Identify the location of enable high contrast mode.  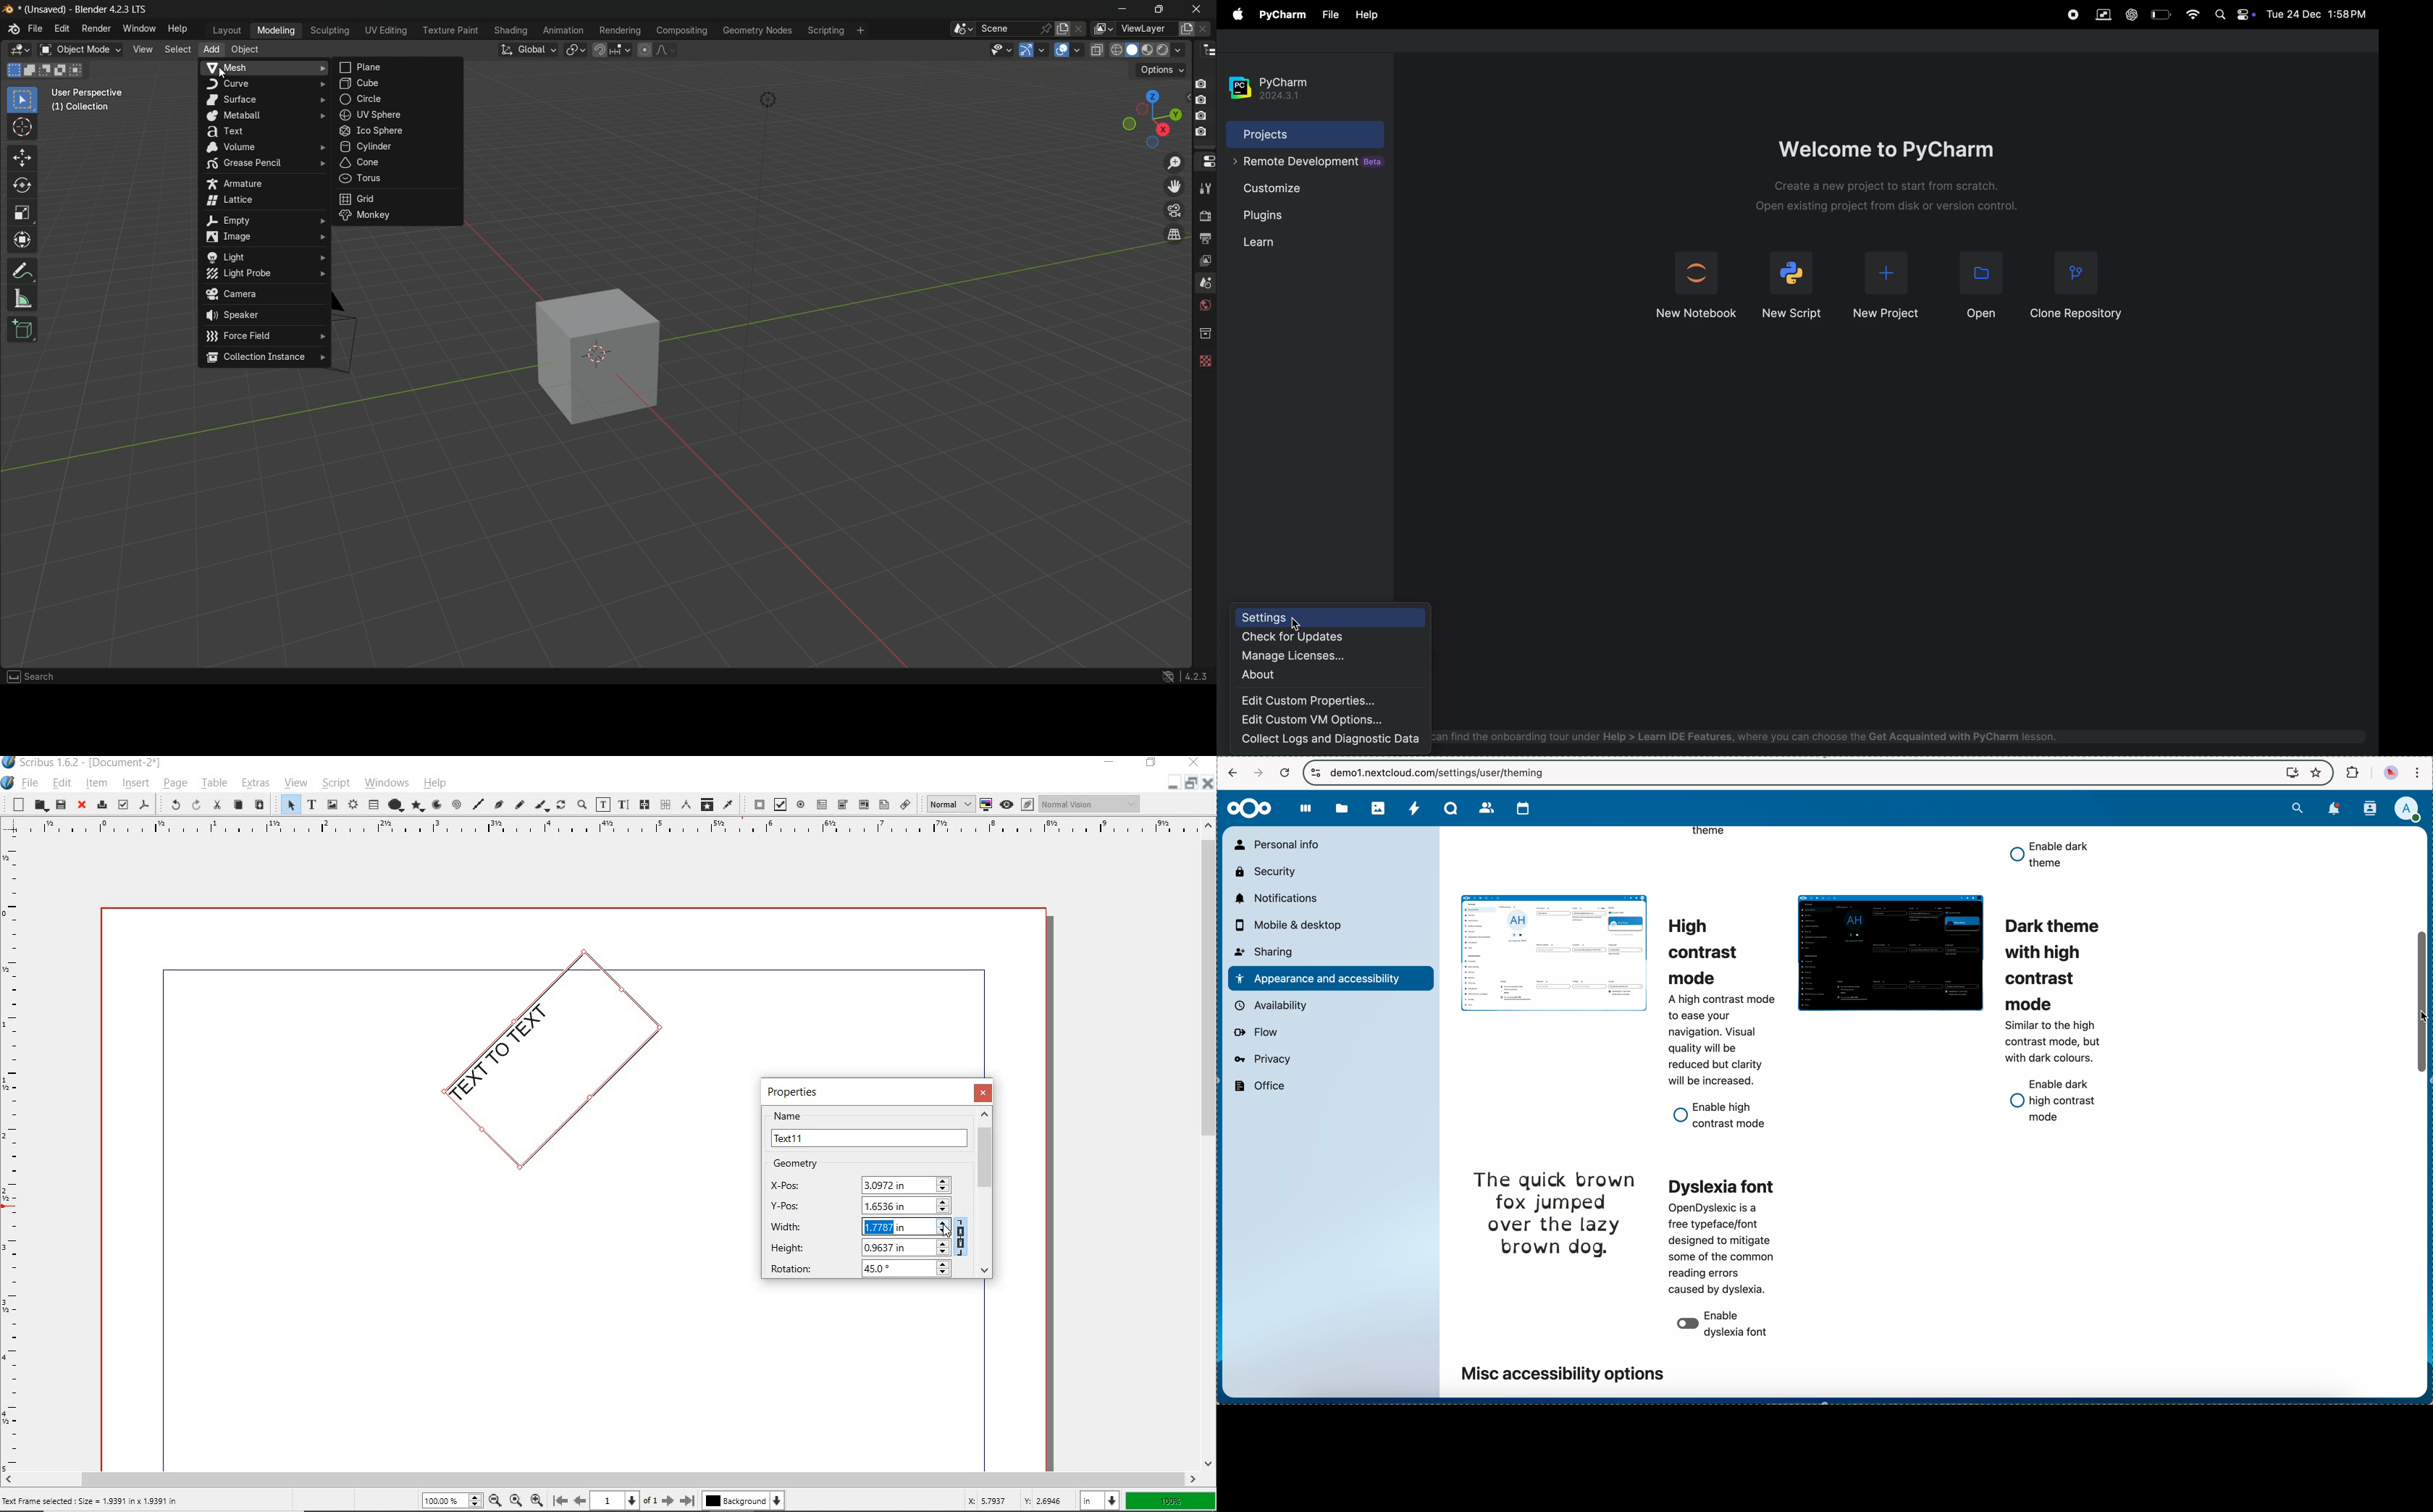
(1723, 1115).